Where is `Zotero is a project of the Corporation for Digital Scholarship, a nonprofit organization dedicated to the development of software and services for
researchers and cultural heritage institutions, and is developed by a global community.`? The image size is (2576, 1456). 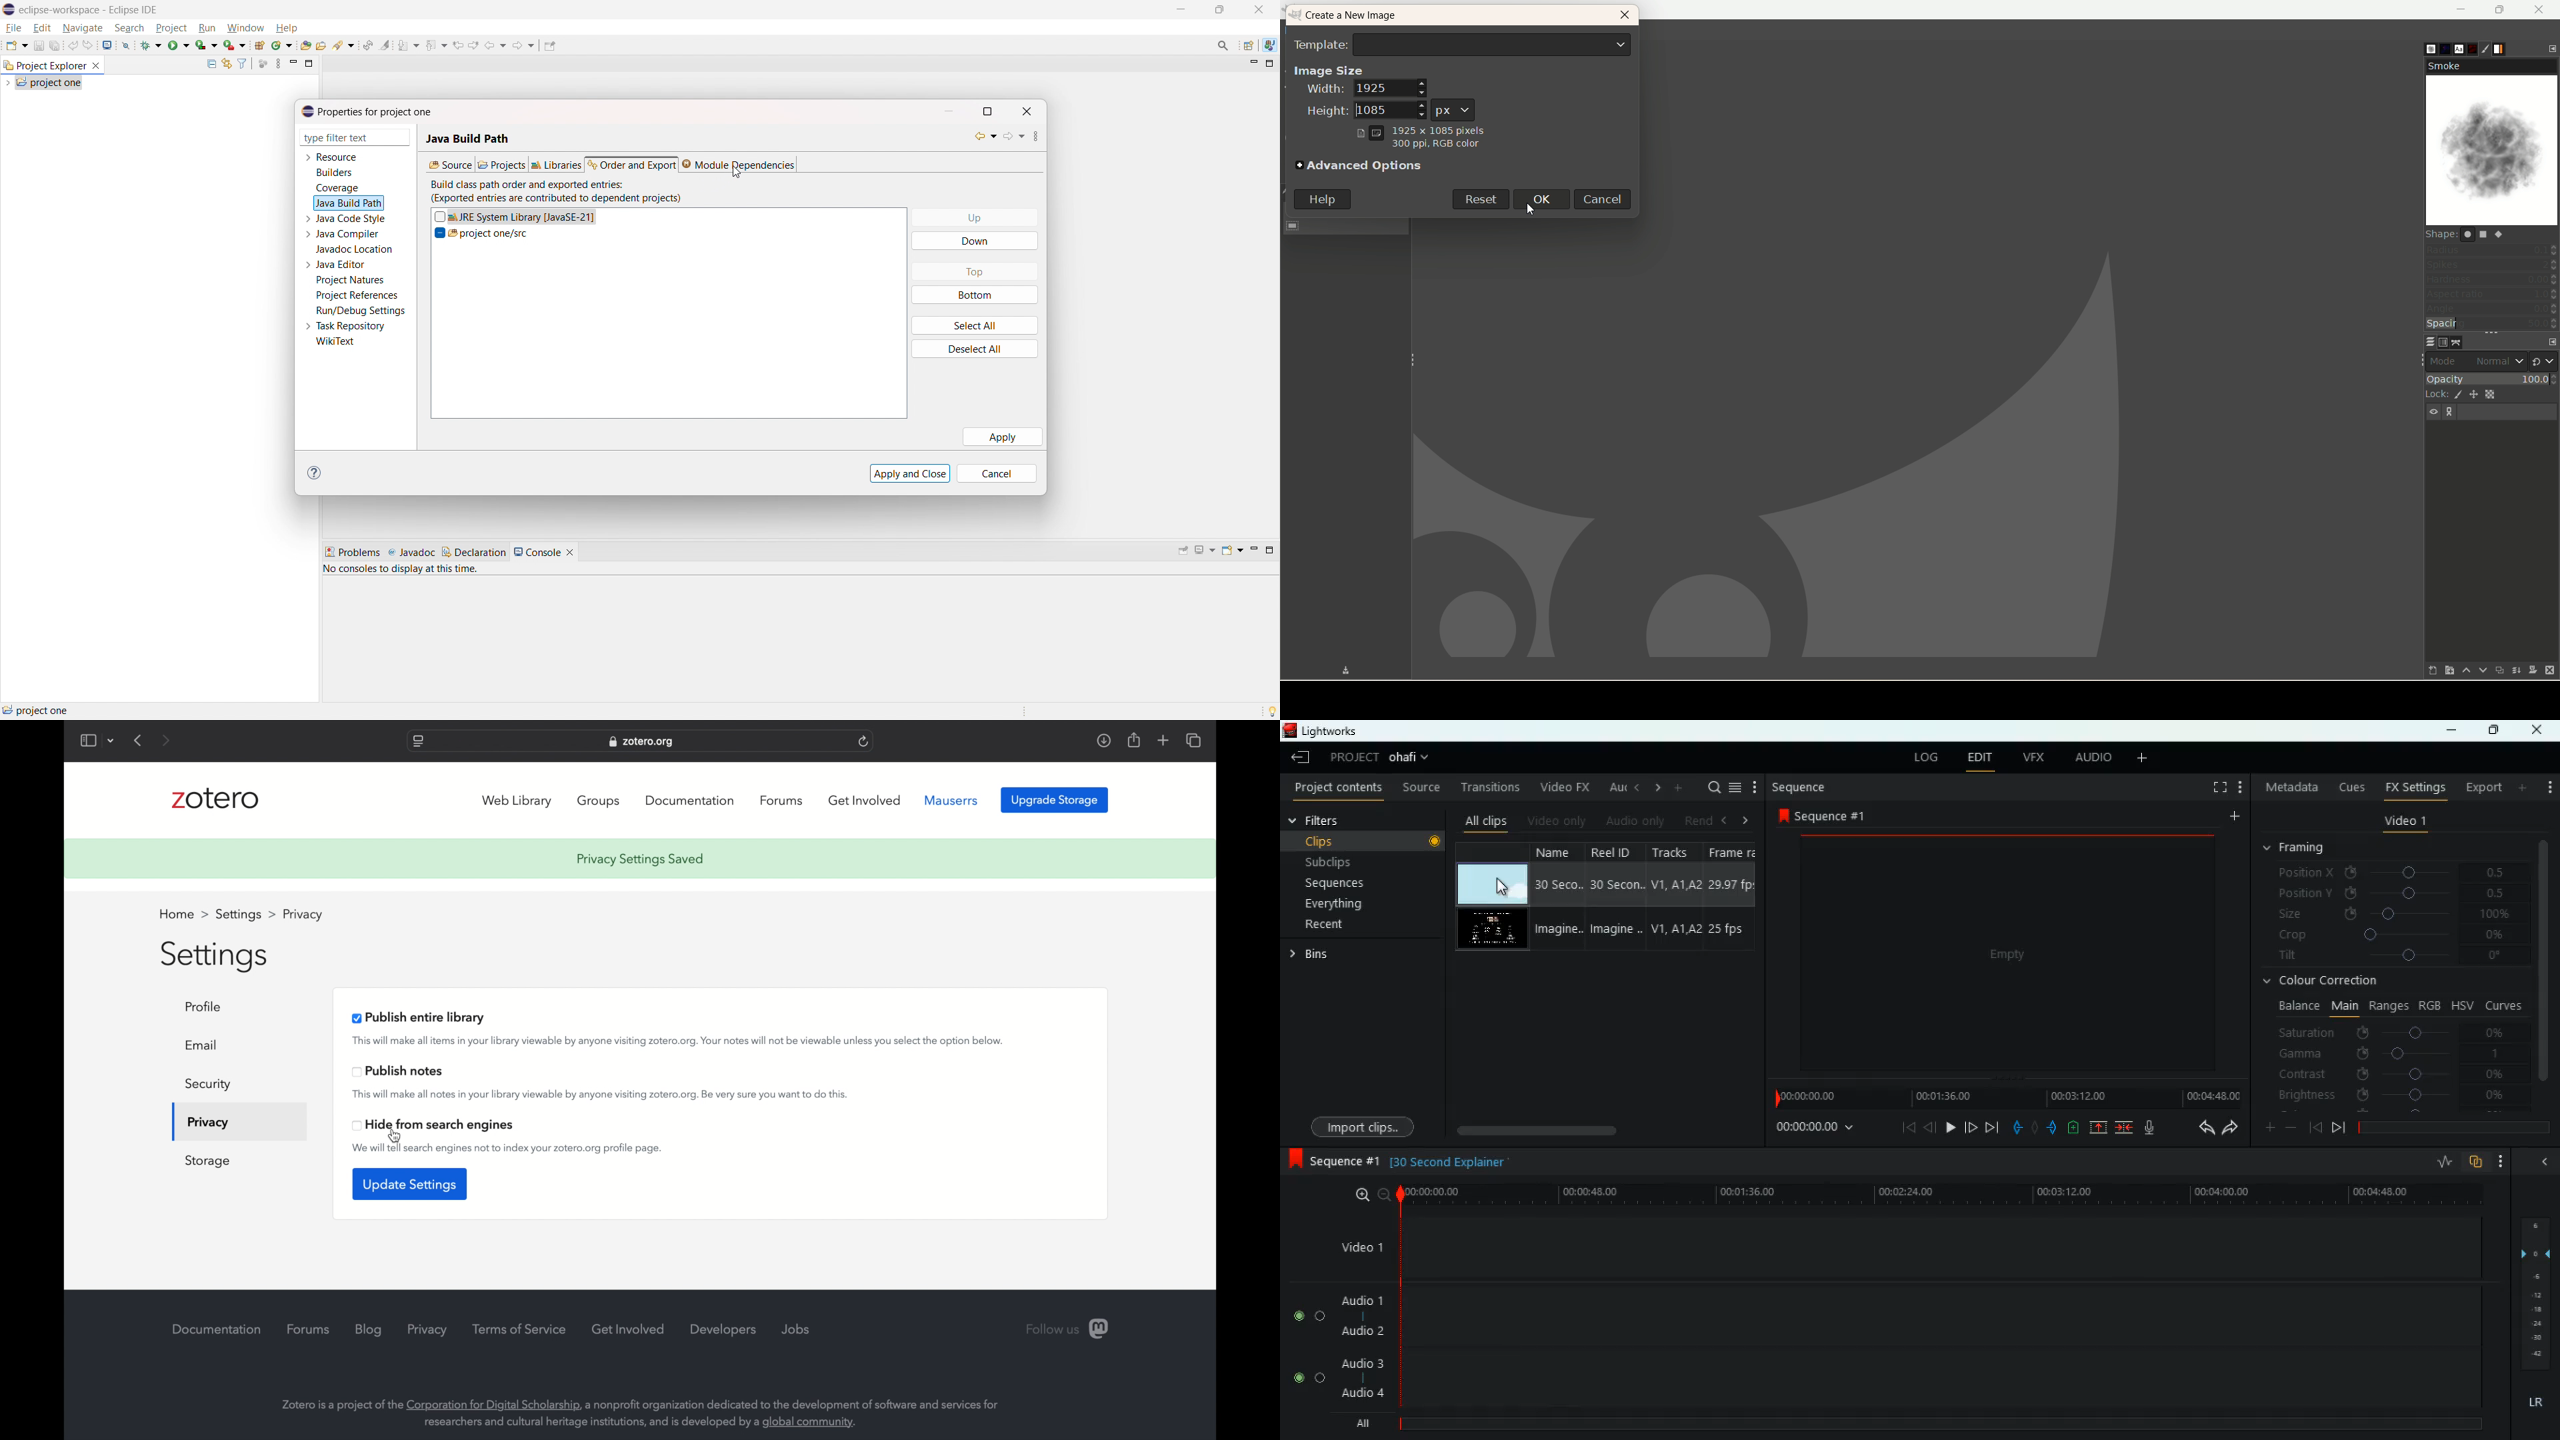
Zotero is a project of the Corporation for Digital Scholarship, a nonprofit organization dedicated to the development of software and services for
researchers and cultural heritage institutions, and is developed by a global community. is located at coordinates (647, 1409).